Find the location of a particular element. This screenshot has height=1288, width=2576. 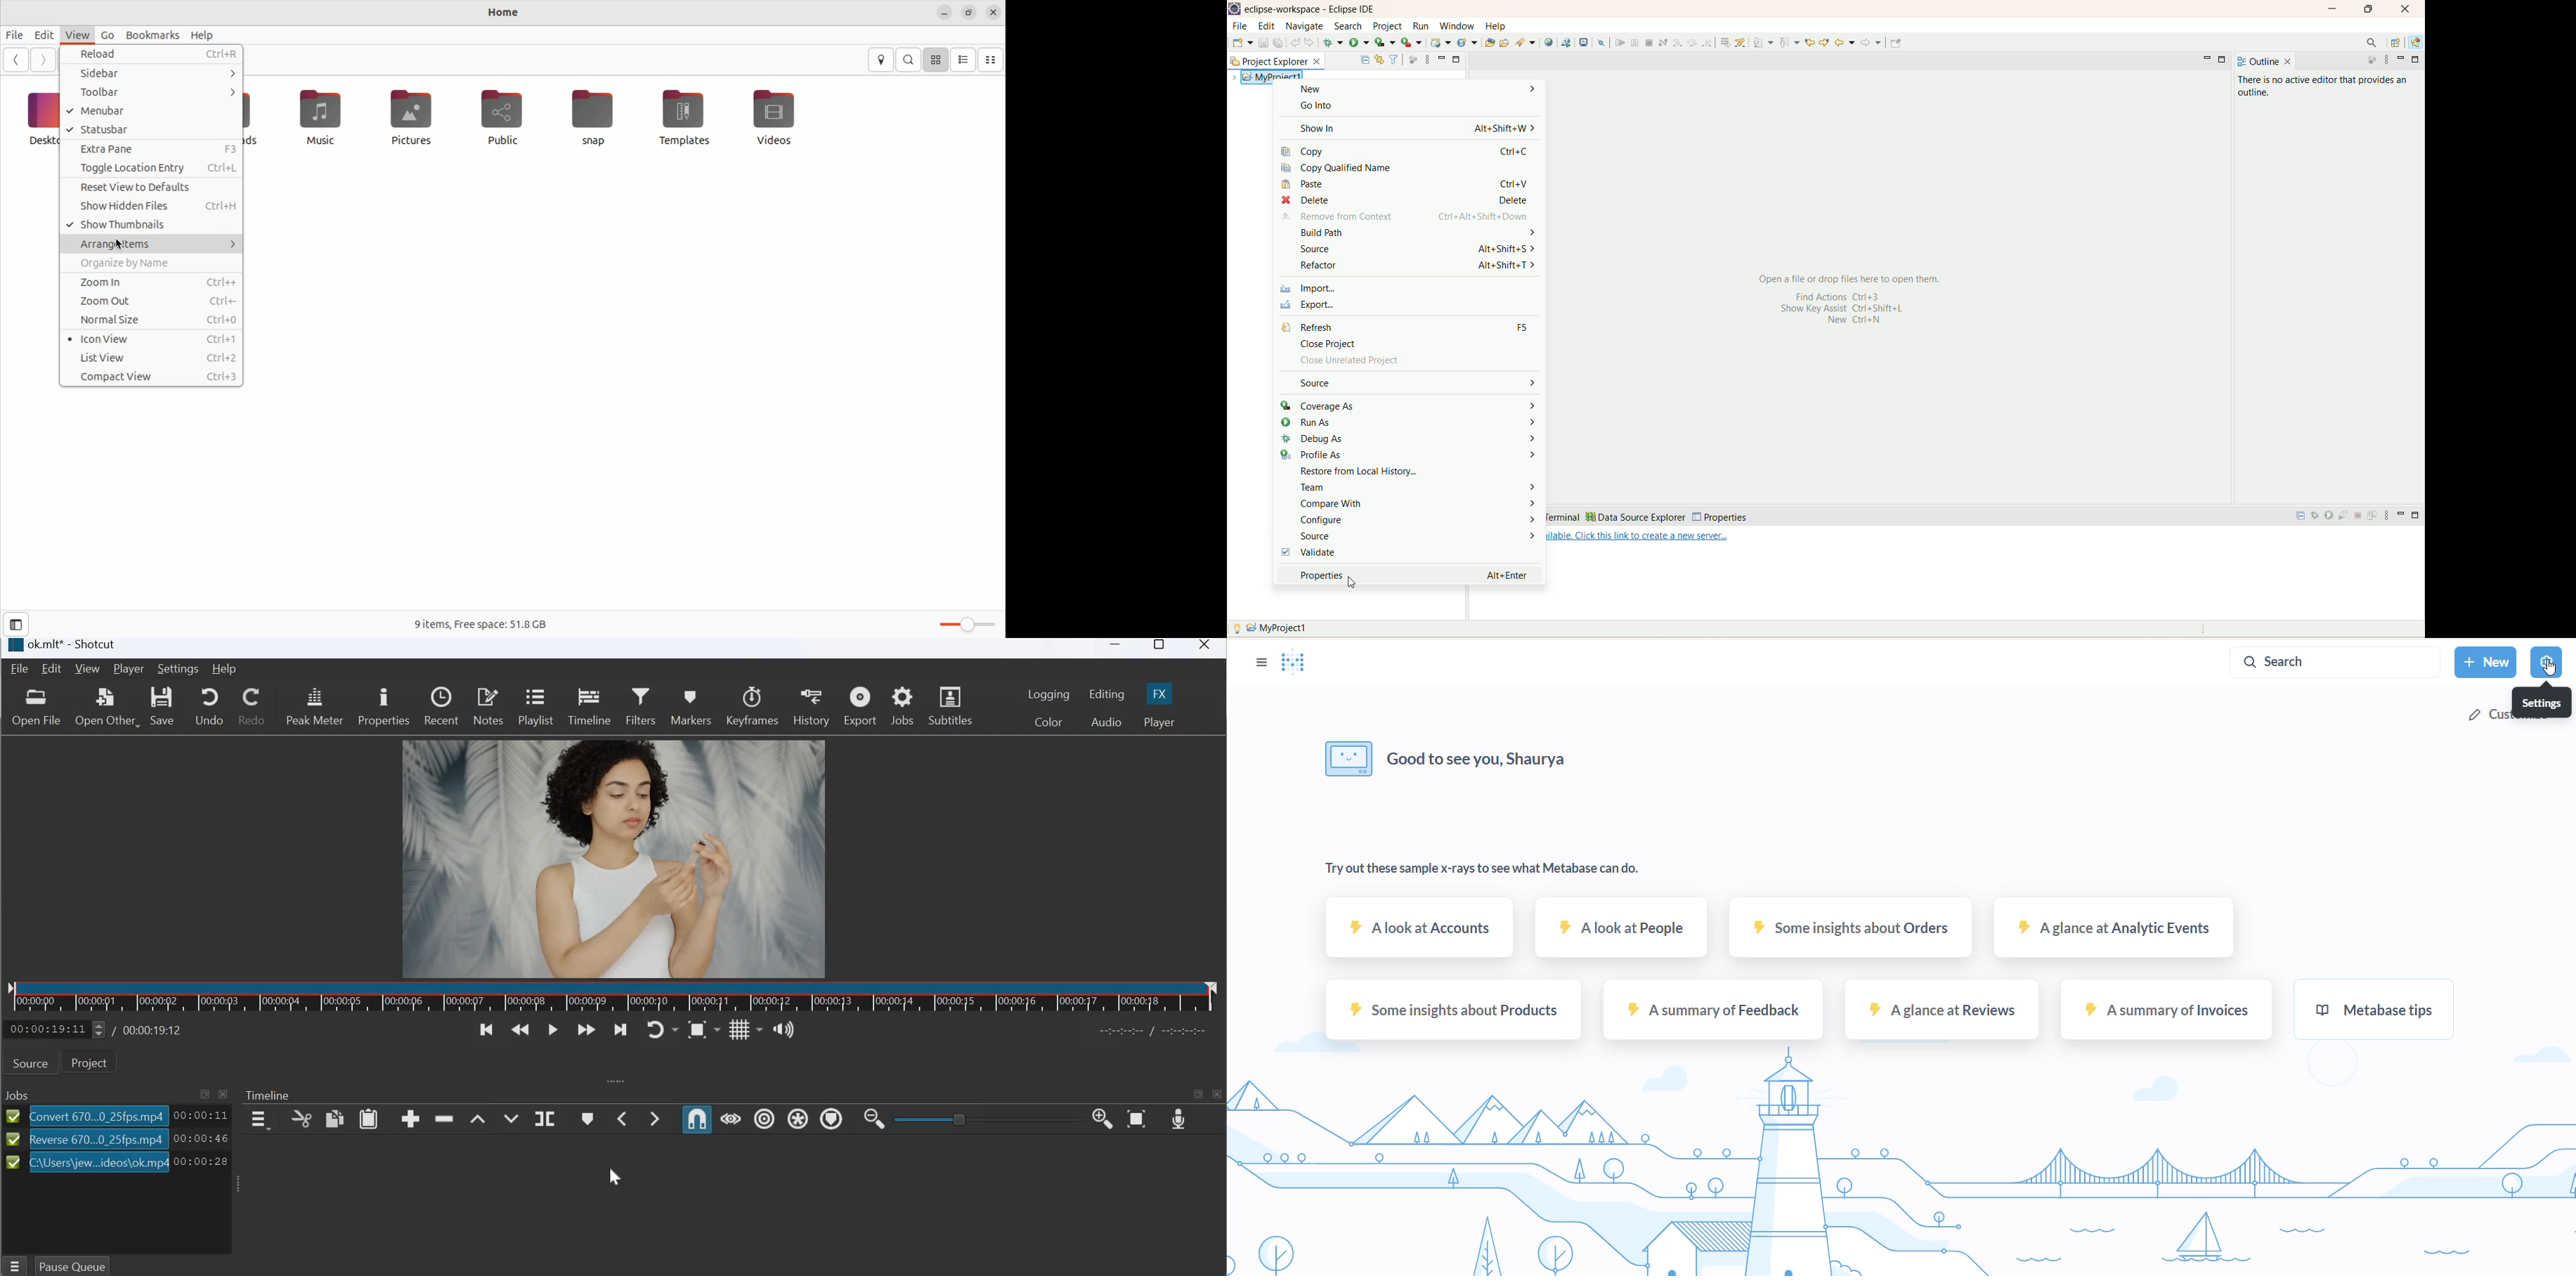

Overwrite is located at coordinates (510, 1118).